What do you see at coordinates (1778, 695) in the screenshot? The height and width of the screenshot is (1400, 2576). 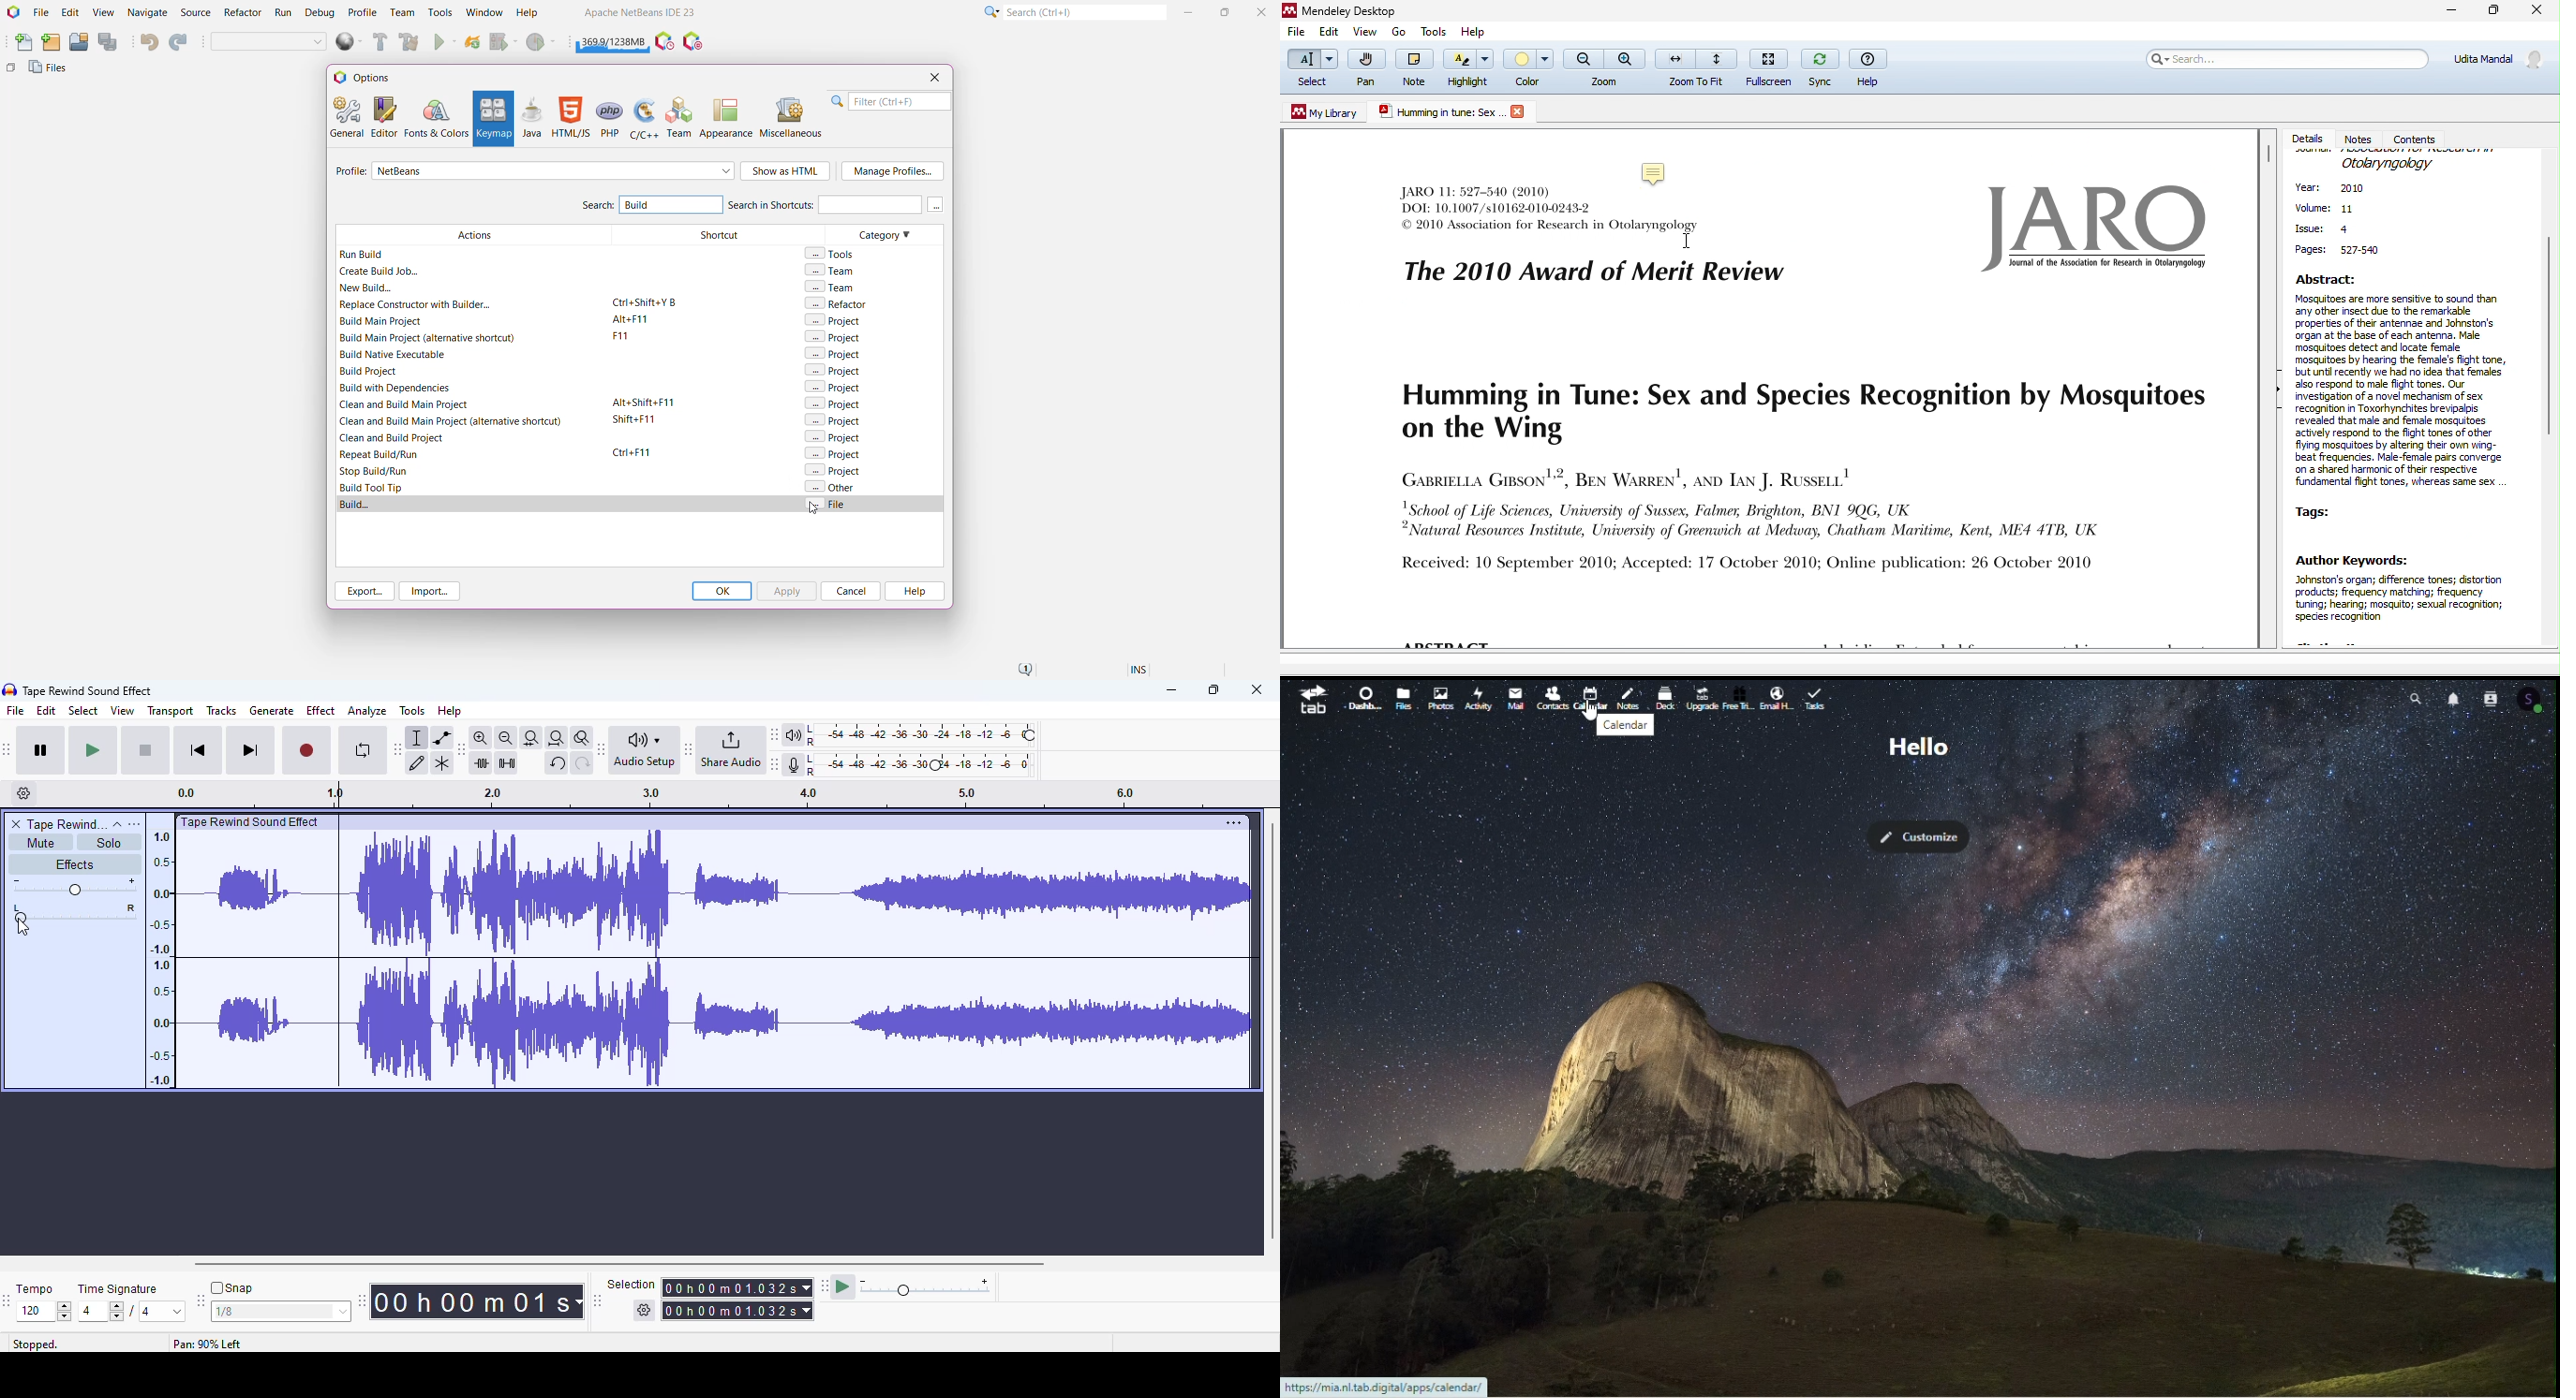 I see `Email hosting` at bounding box center [1778, 695].